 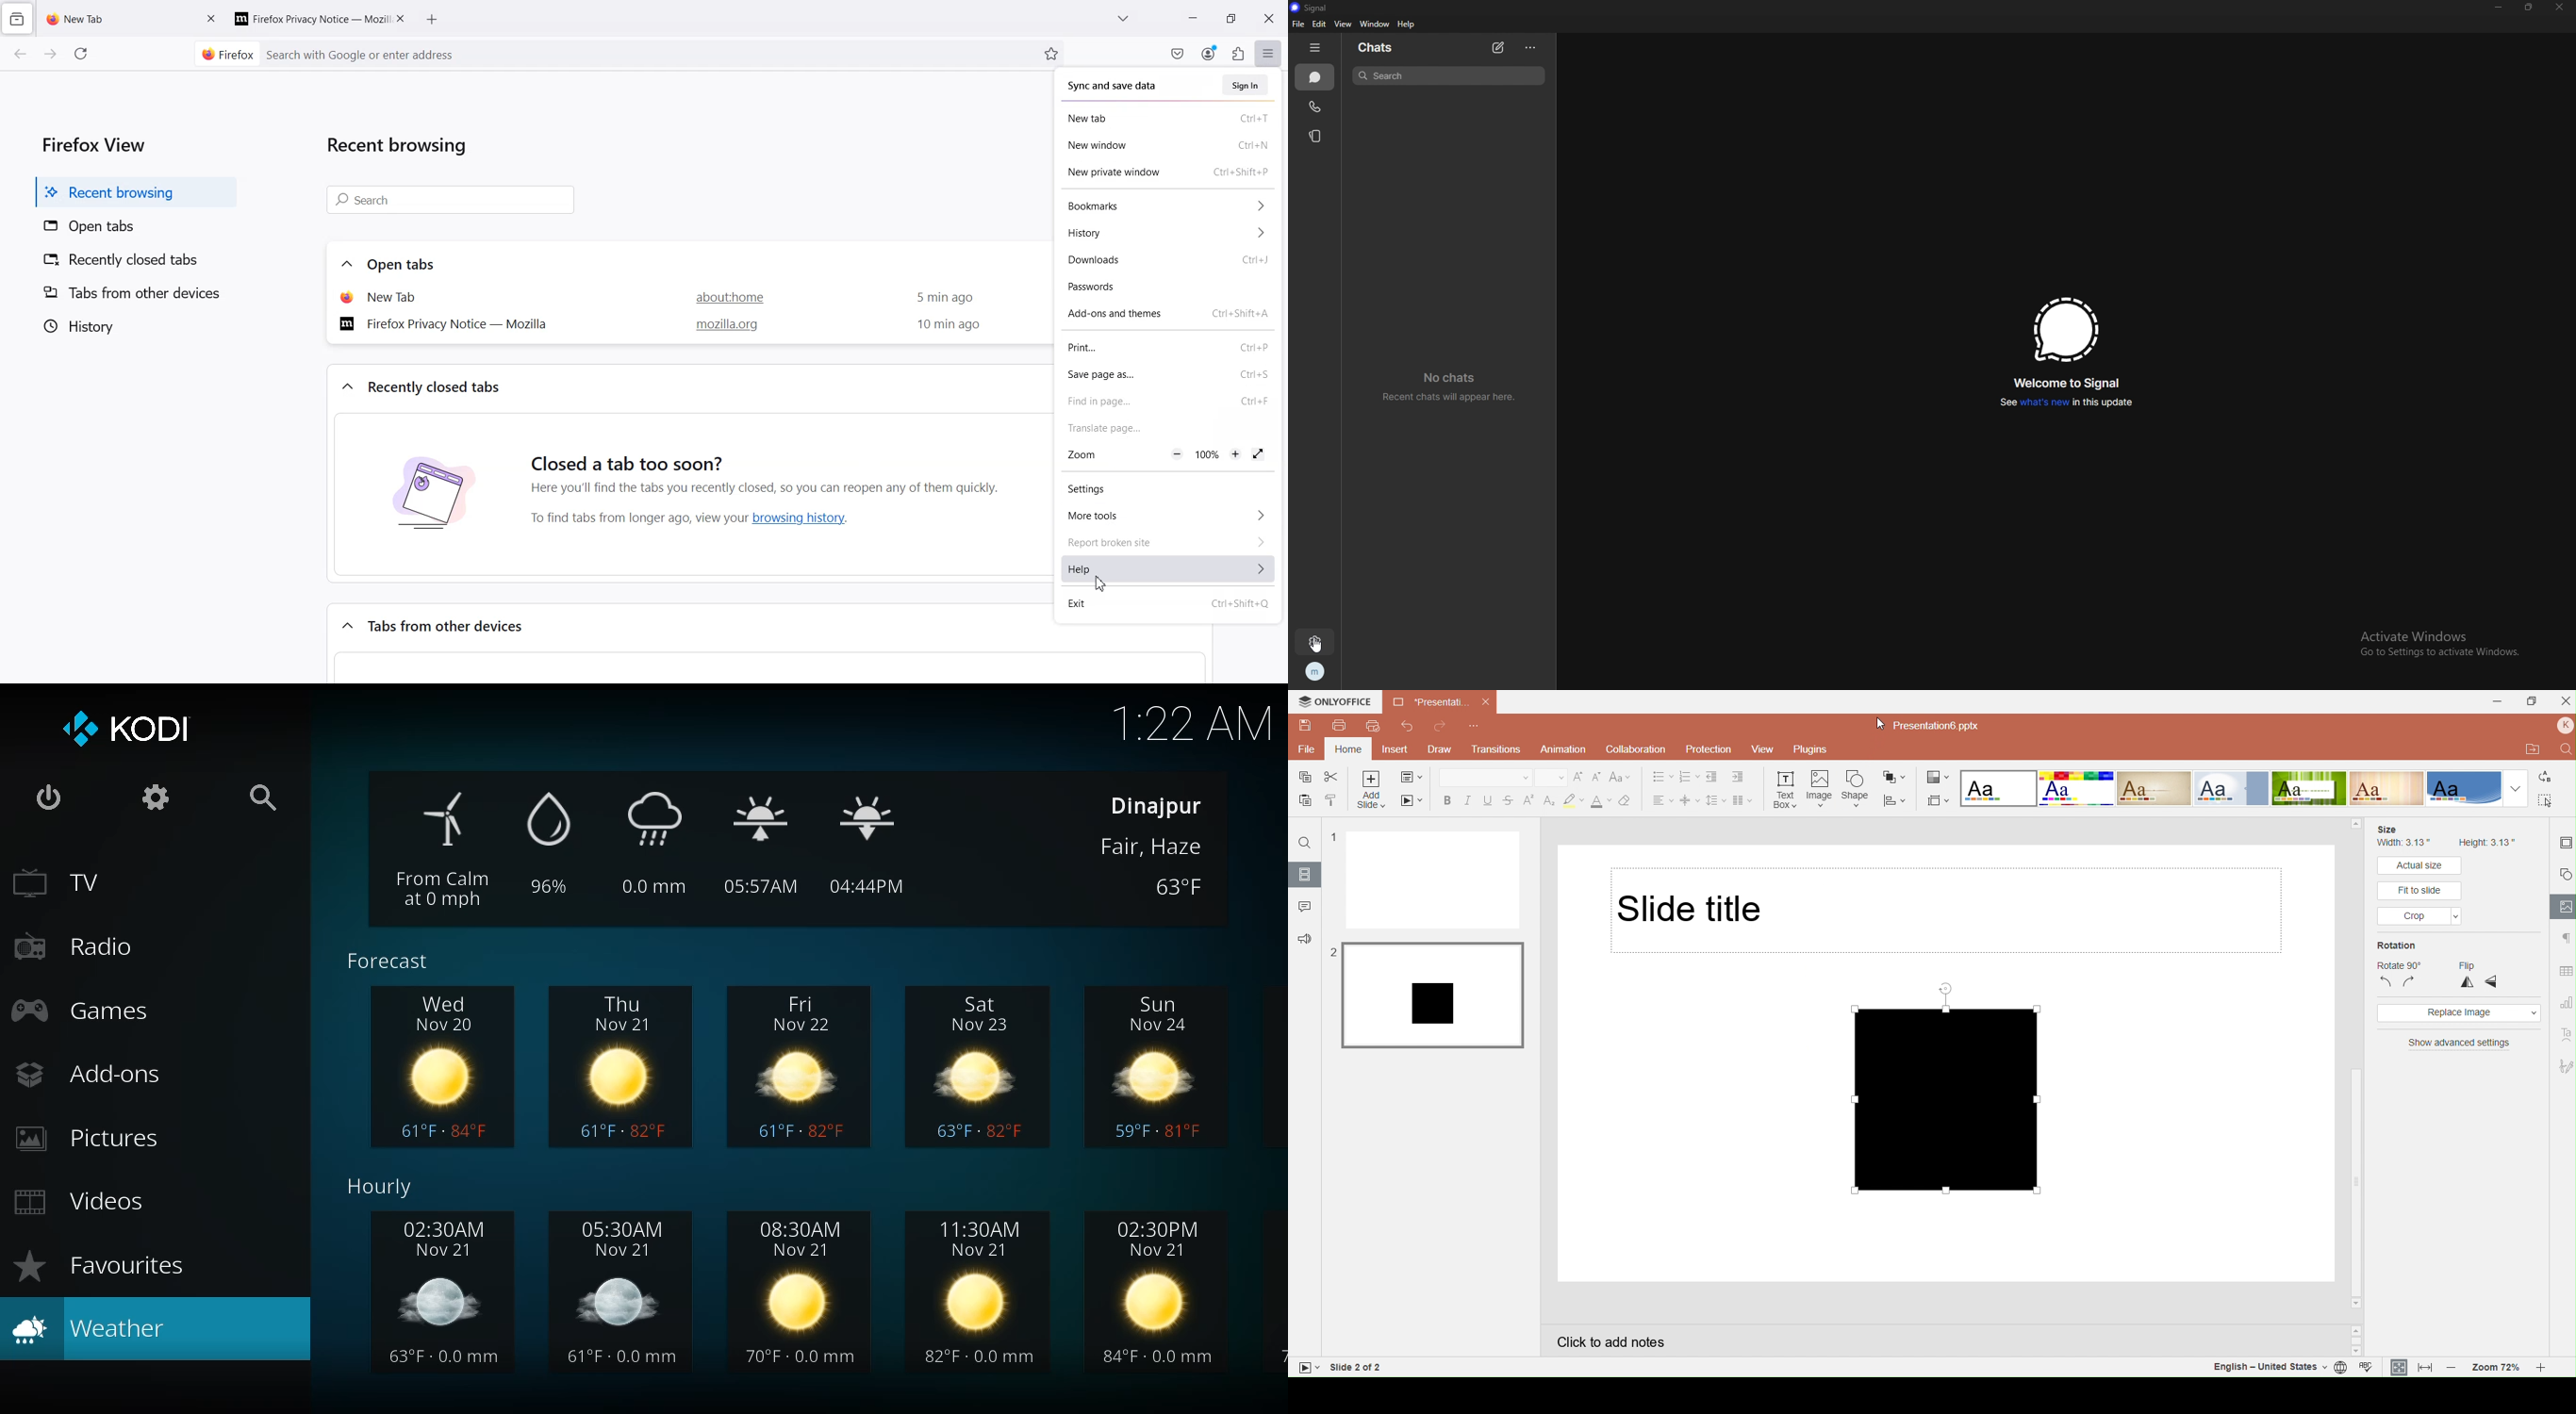 I want to click on view, so click(x=1342, y=24).